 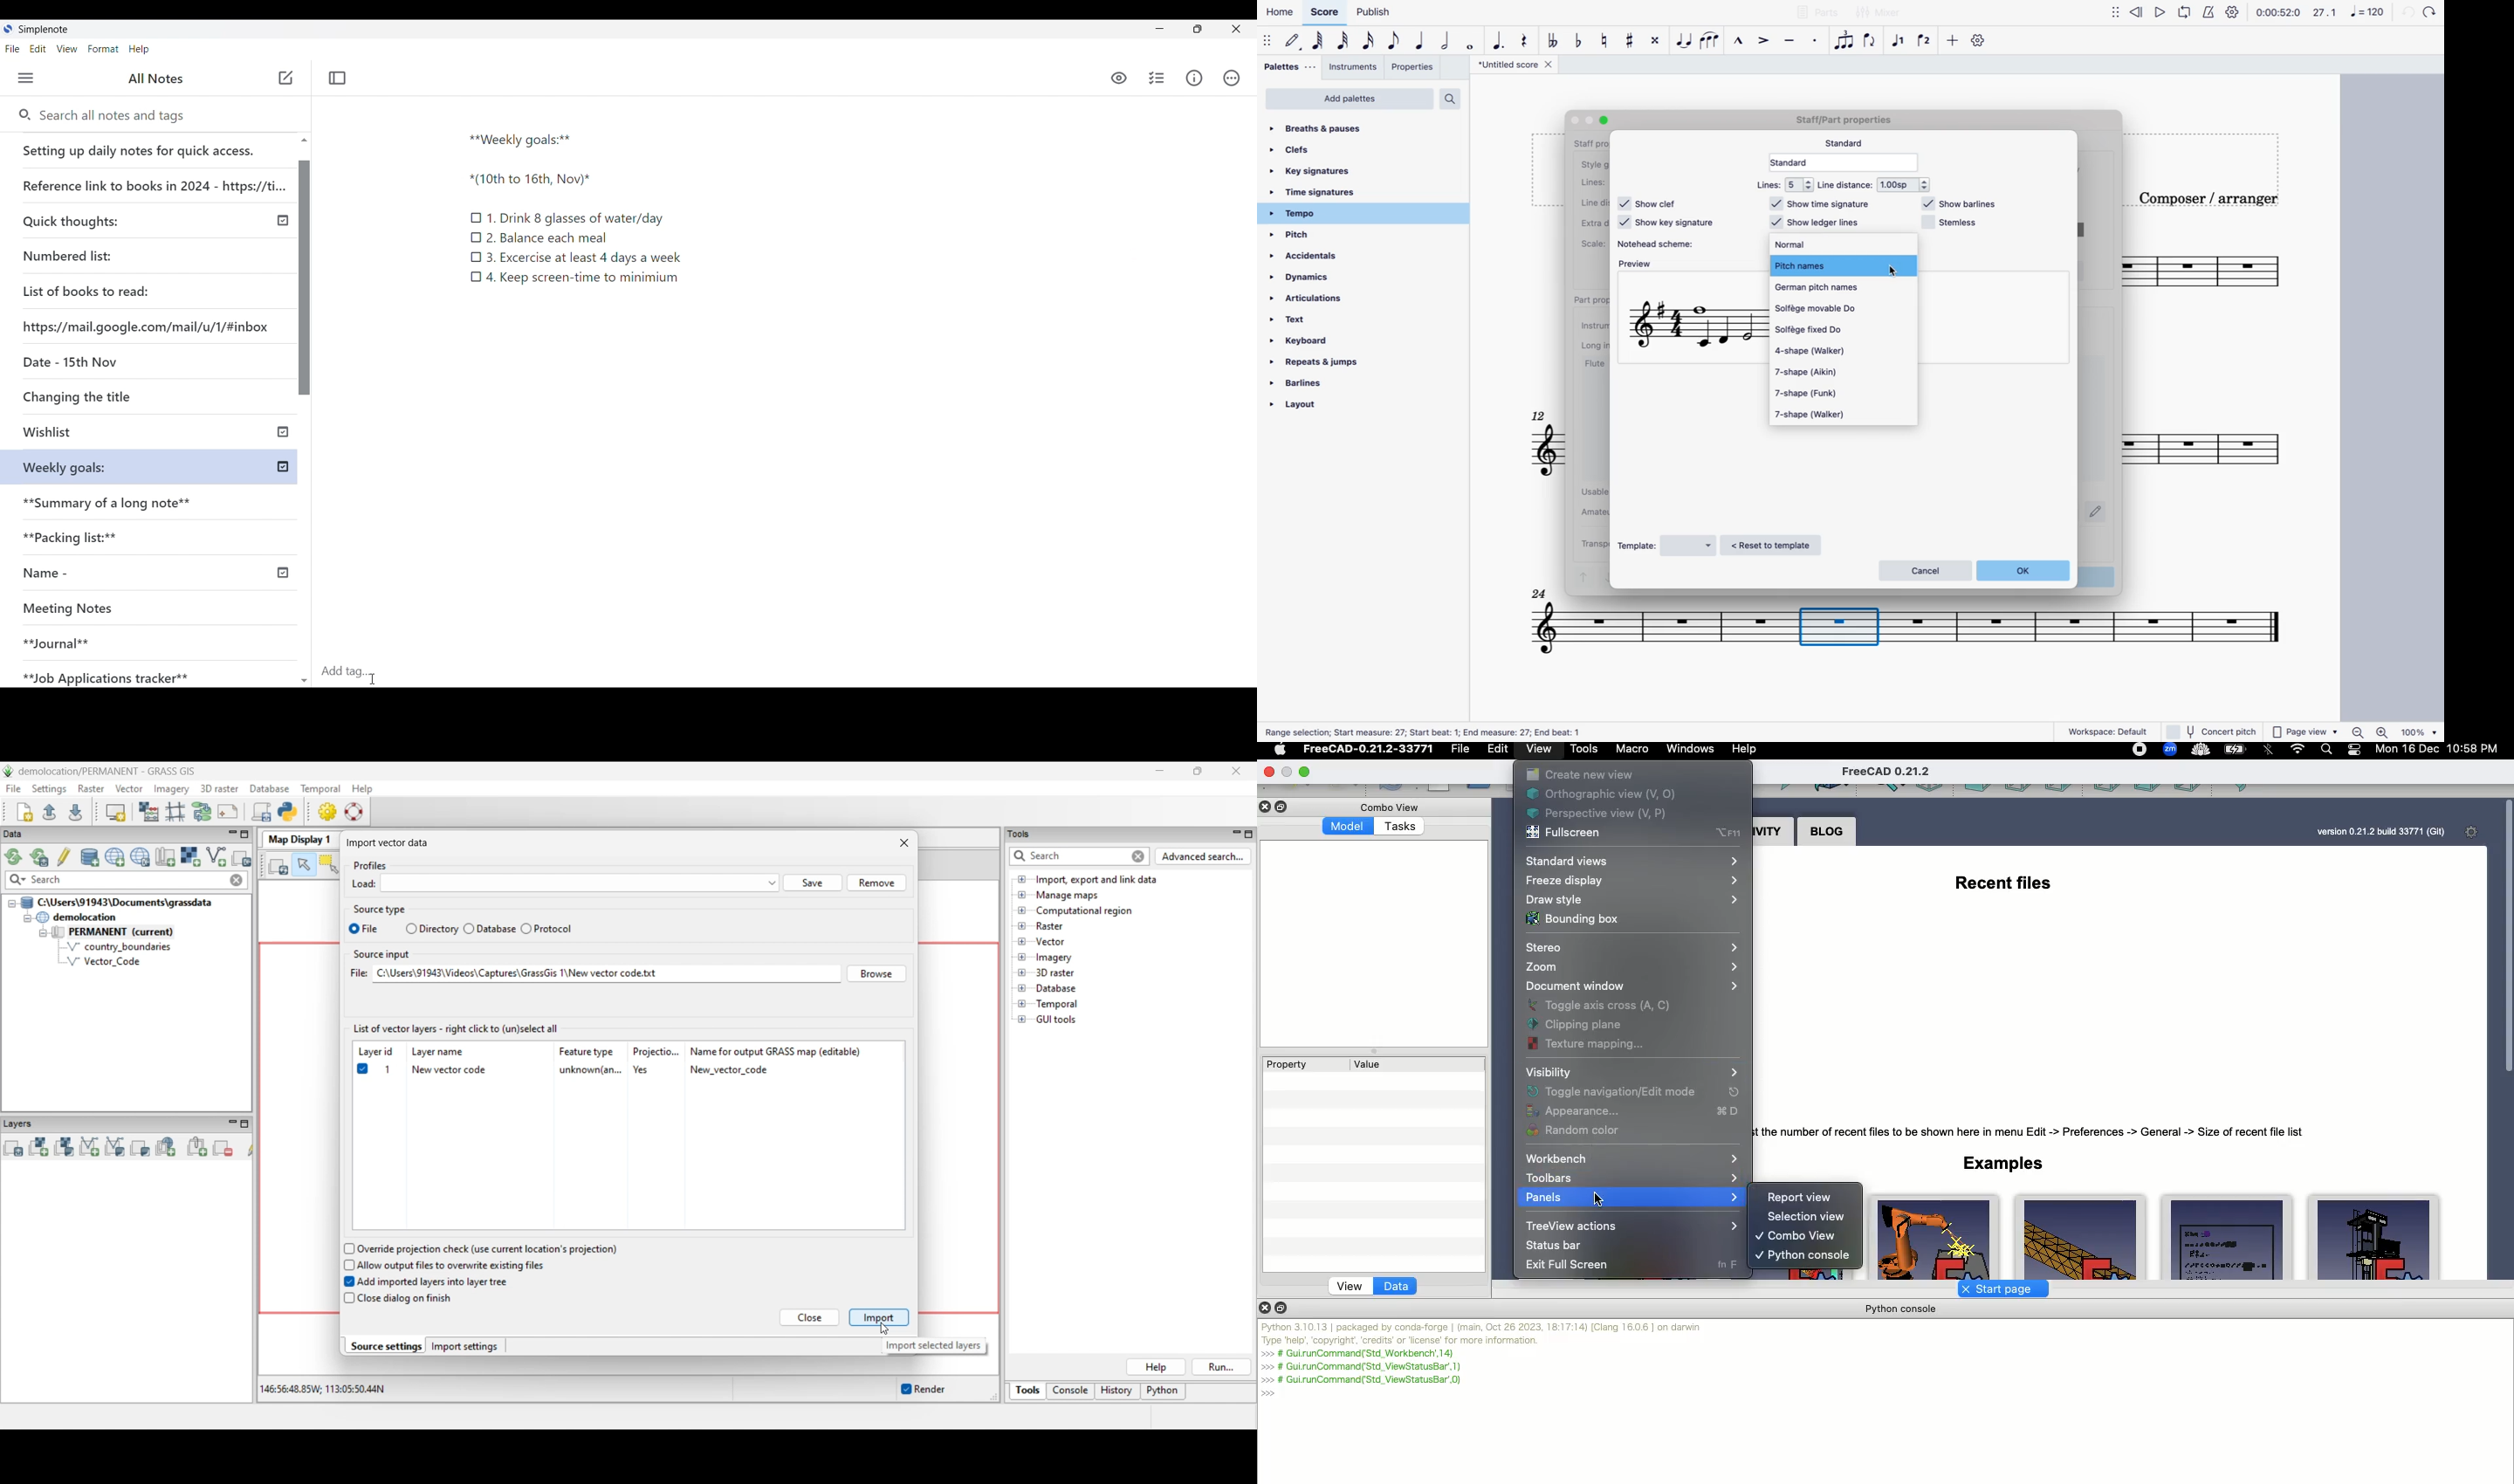 I want to click on 4-shape, so click(x=1825, y=351).